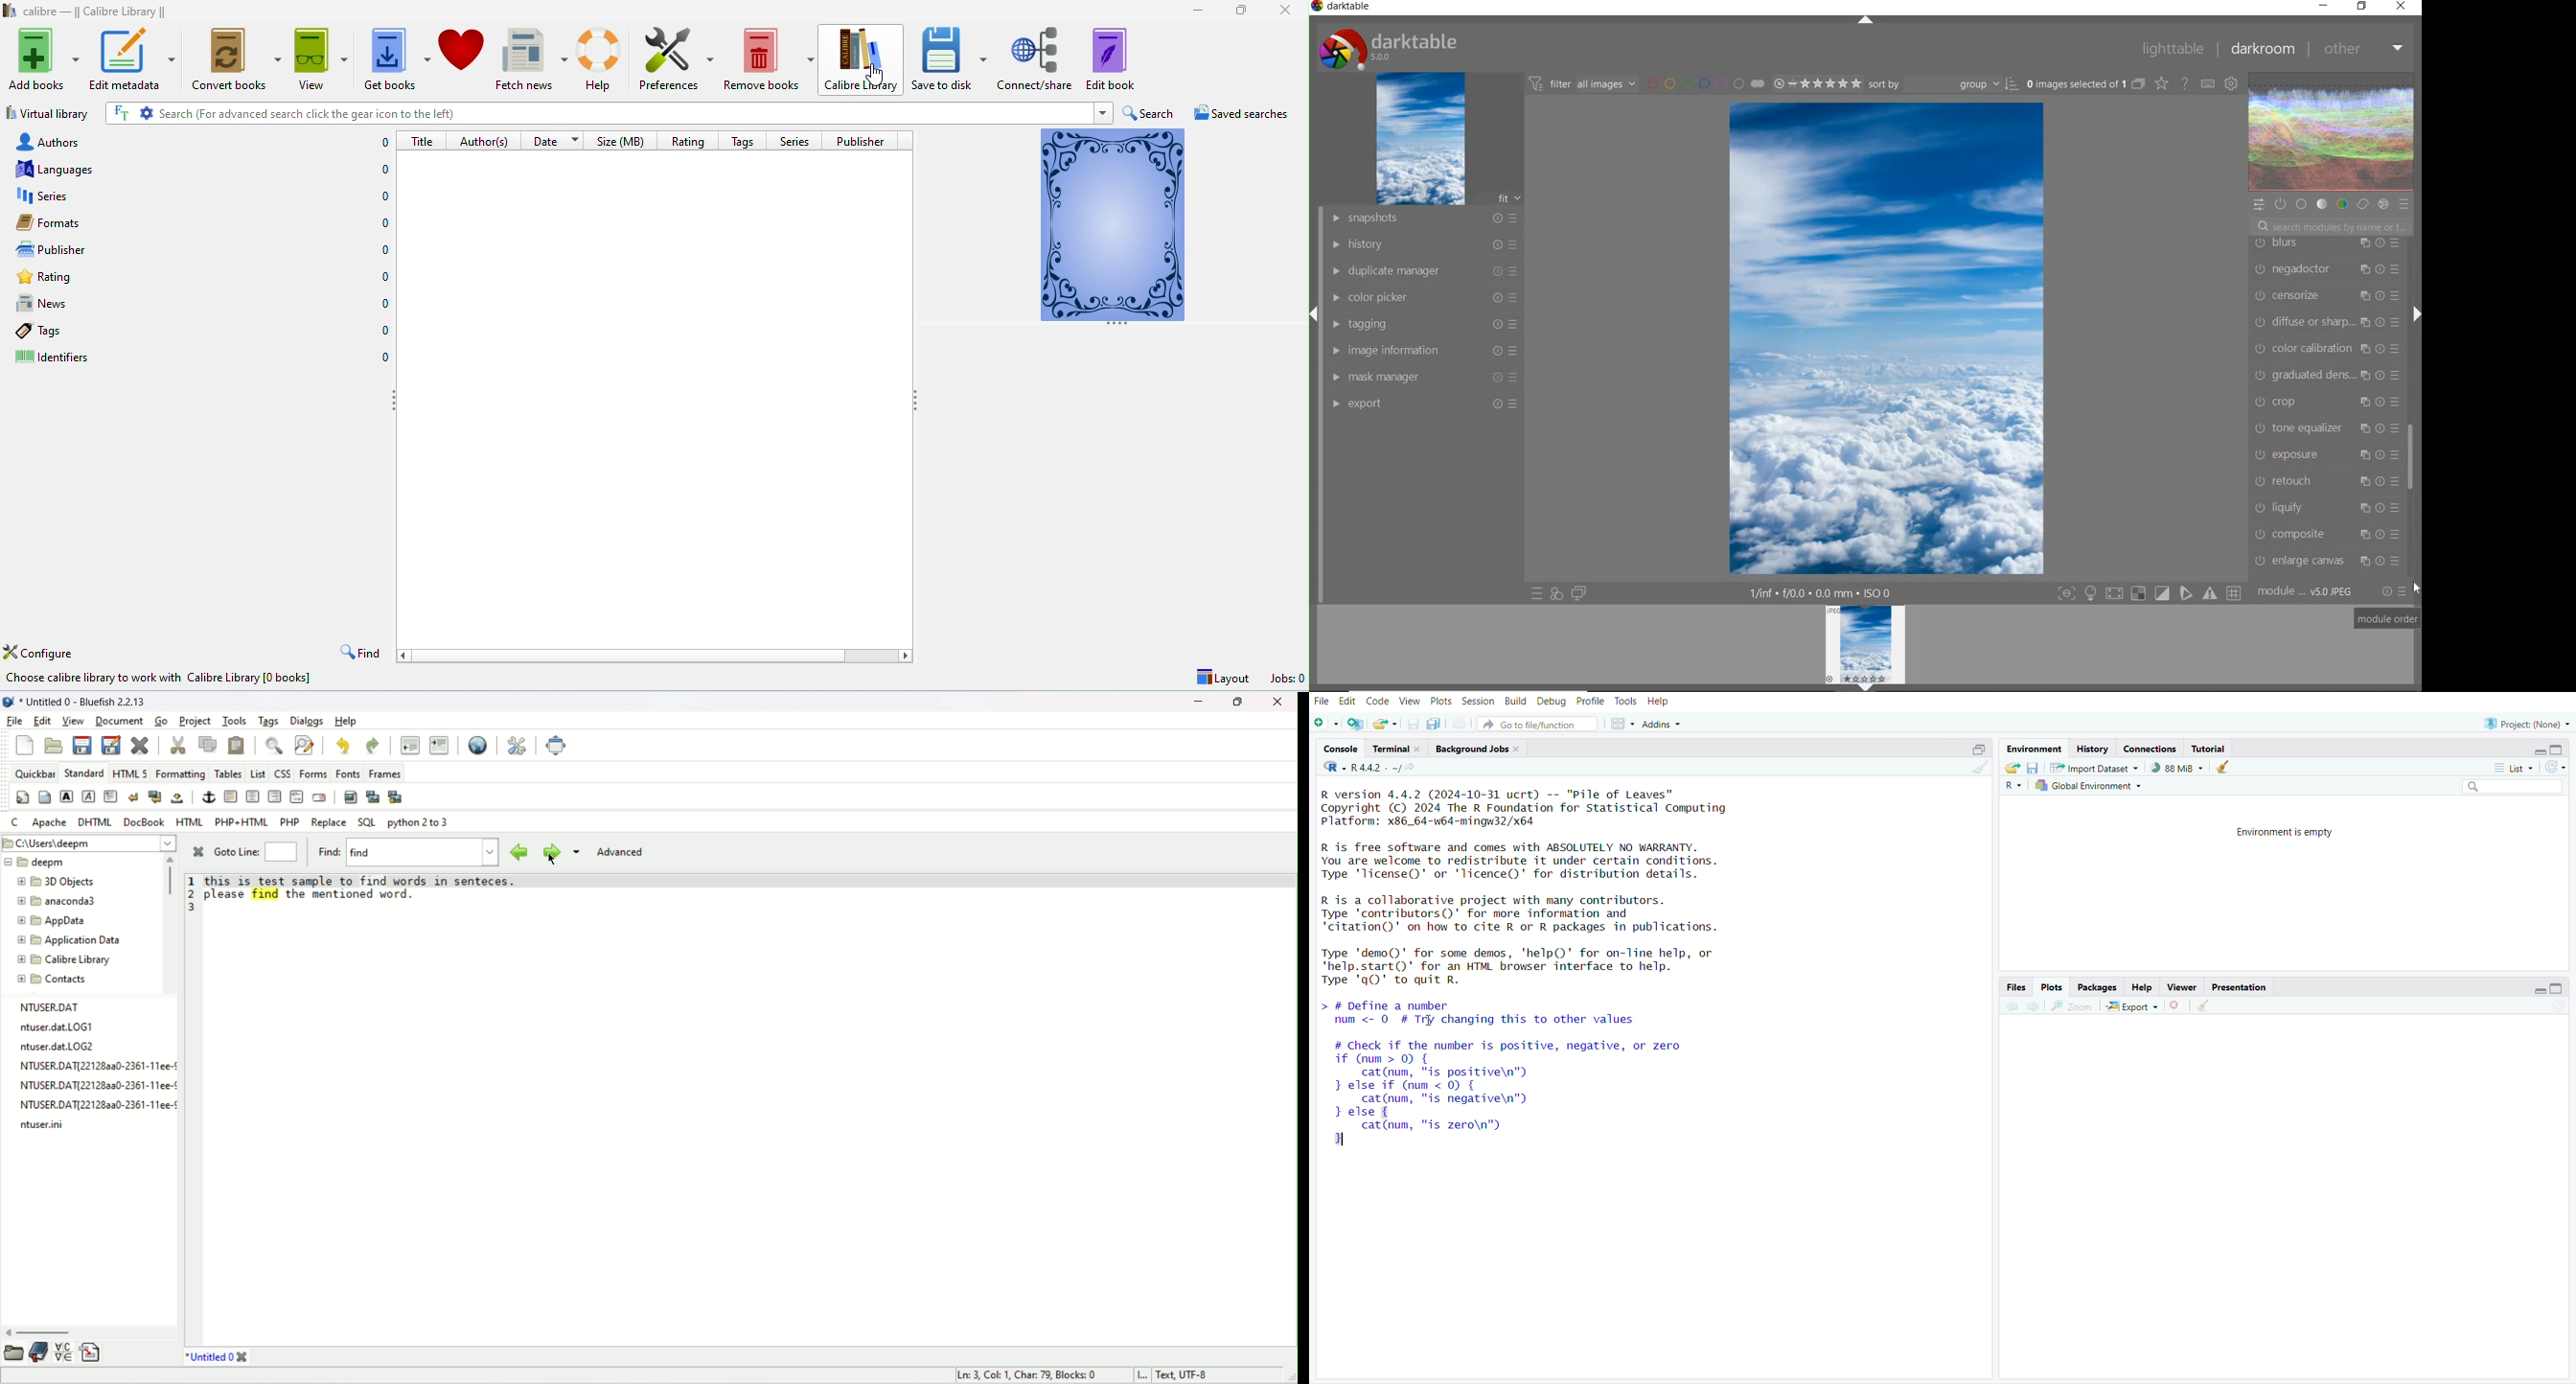 Image resolution: width=2576 pixels, height=1400 pixels. I want to click on break and clear, so click(155, 797).